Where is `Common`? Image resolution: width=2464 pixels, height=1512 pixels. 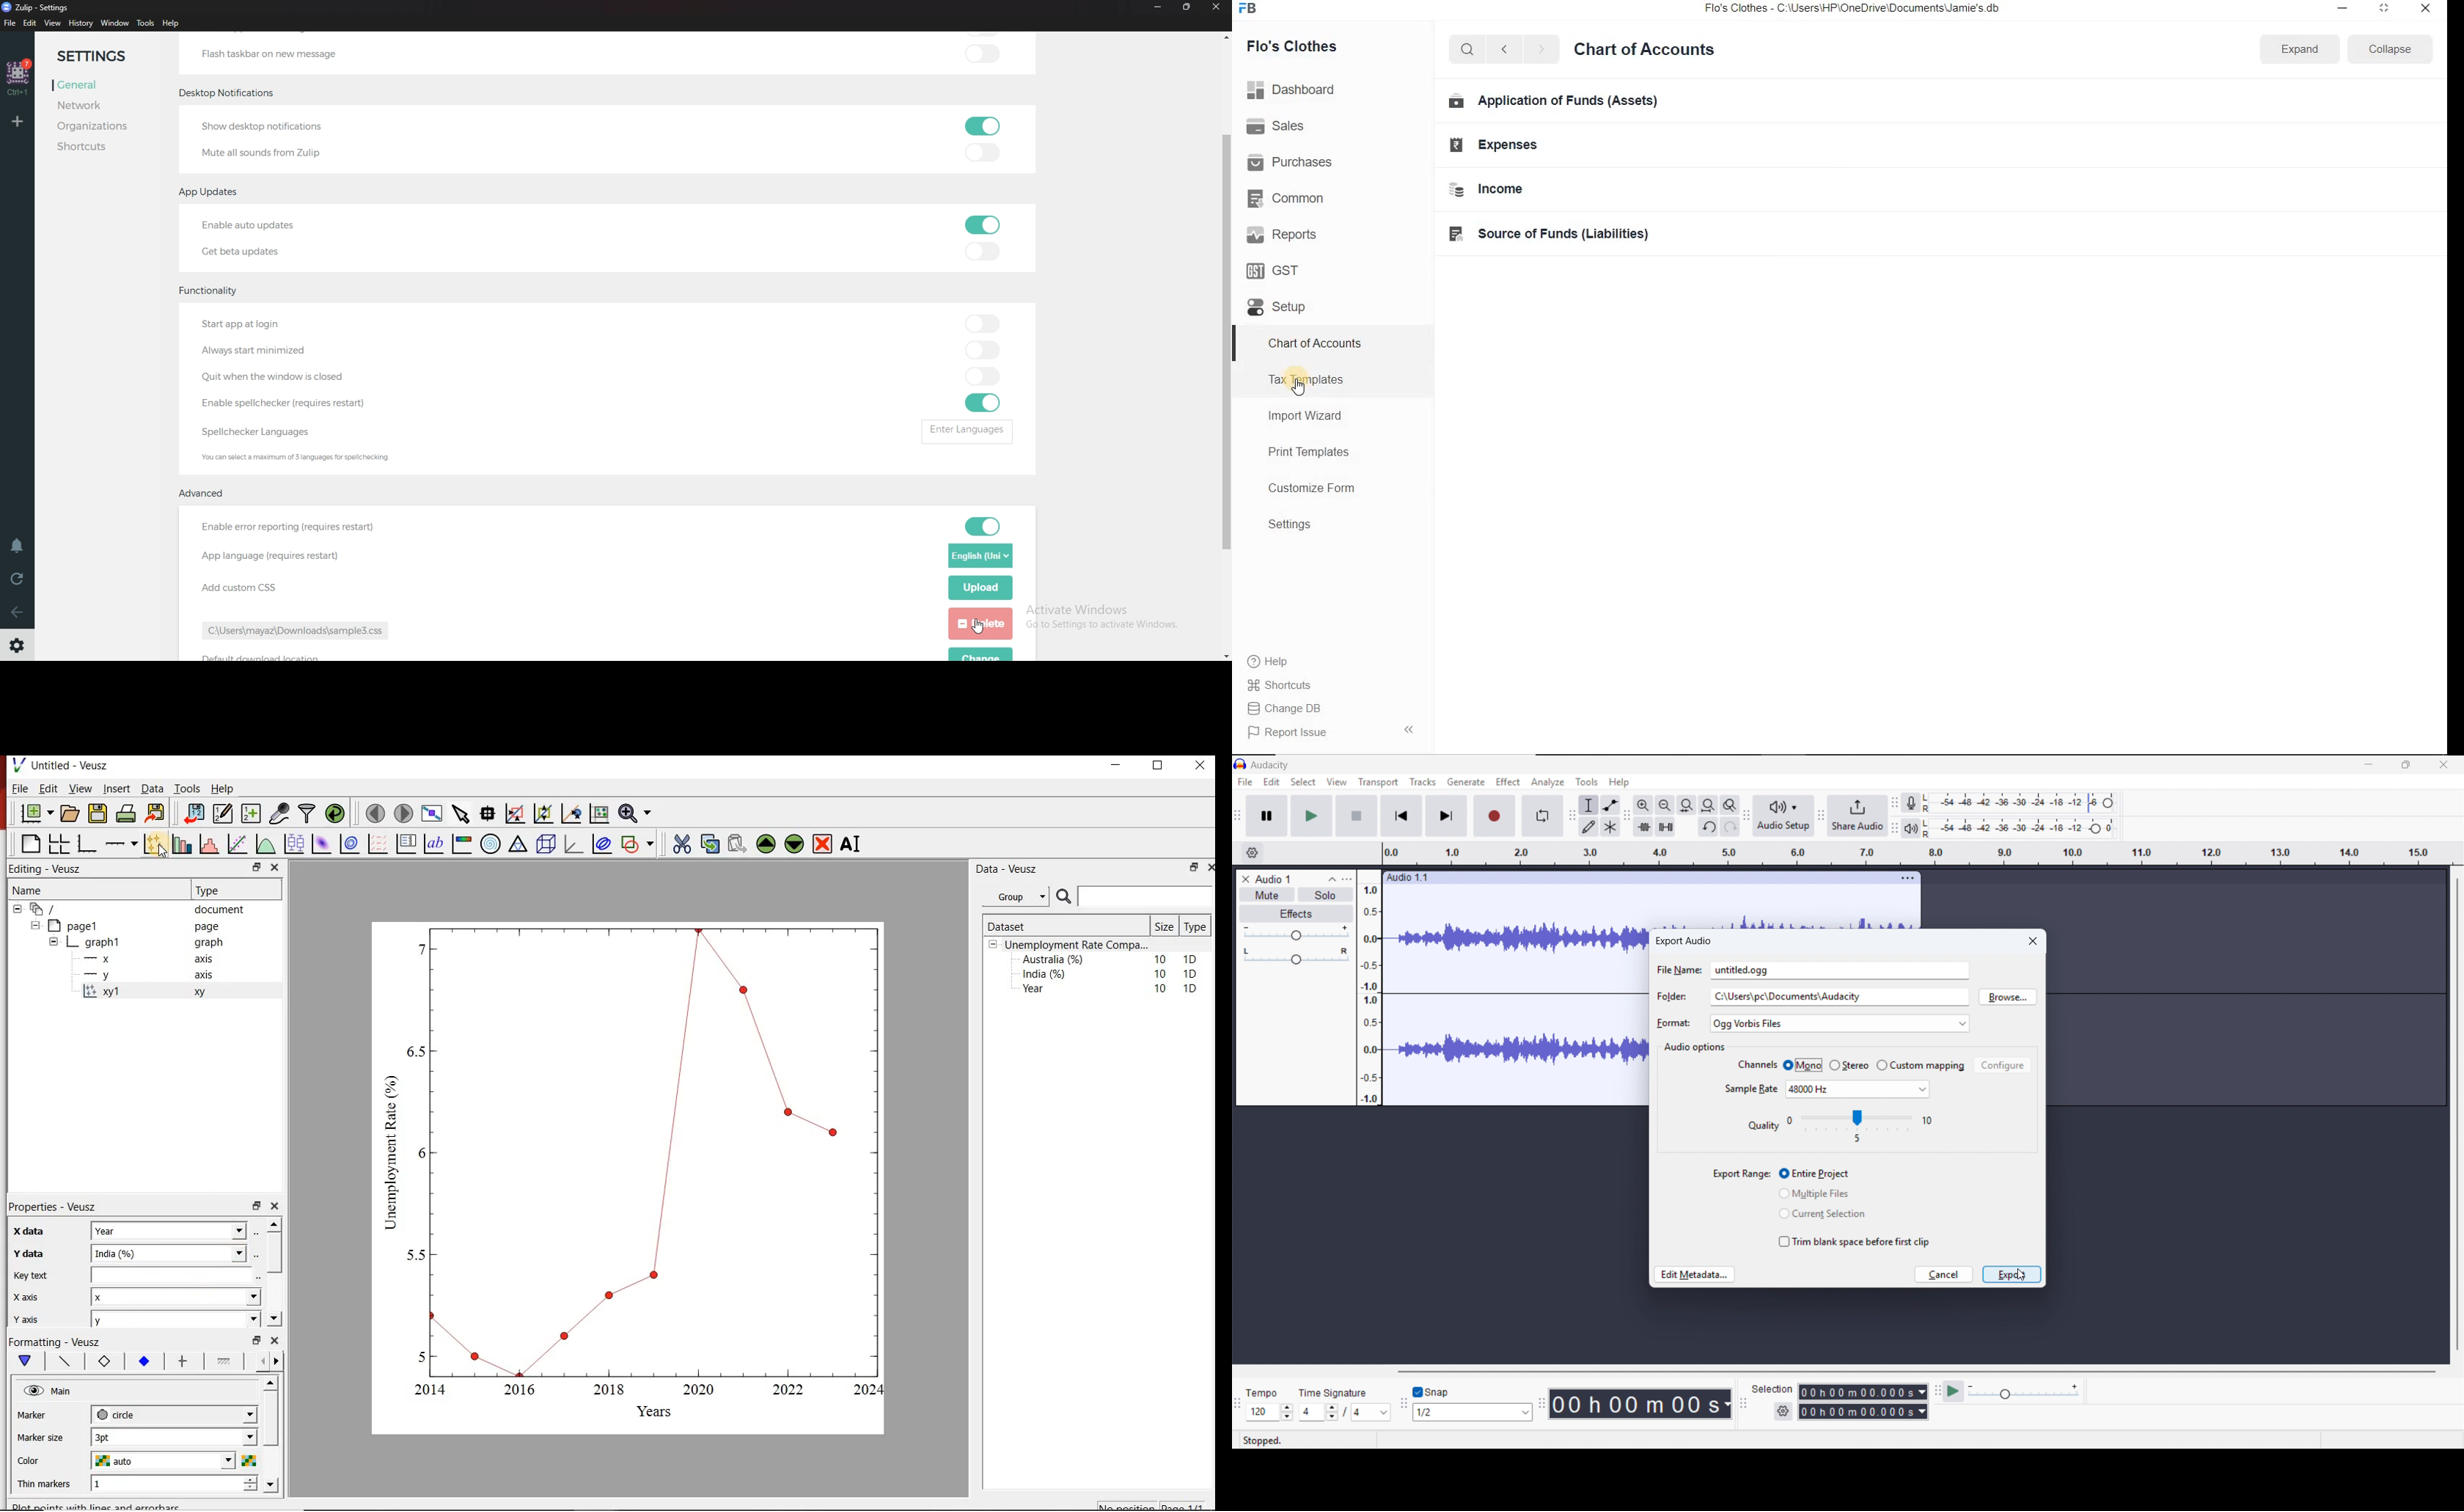
Common is located at coordinates (1333, 196).